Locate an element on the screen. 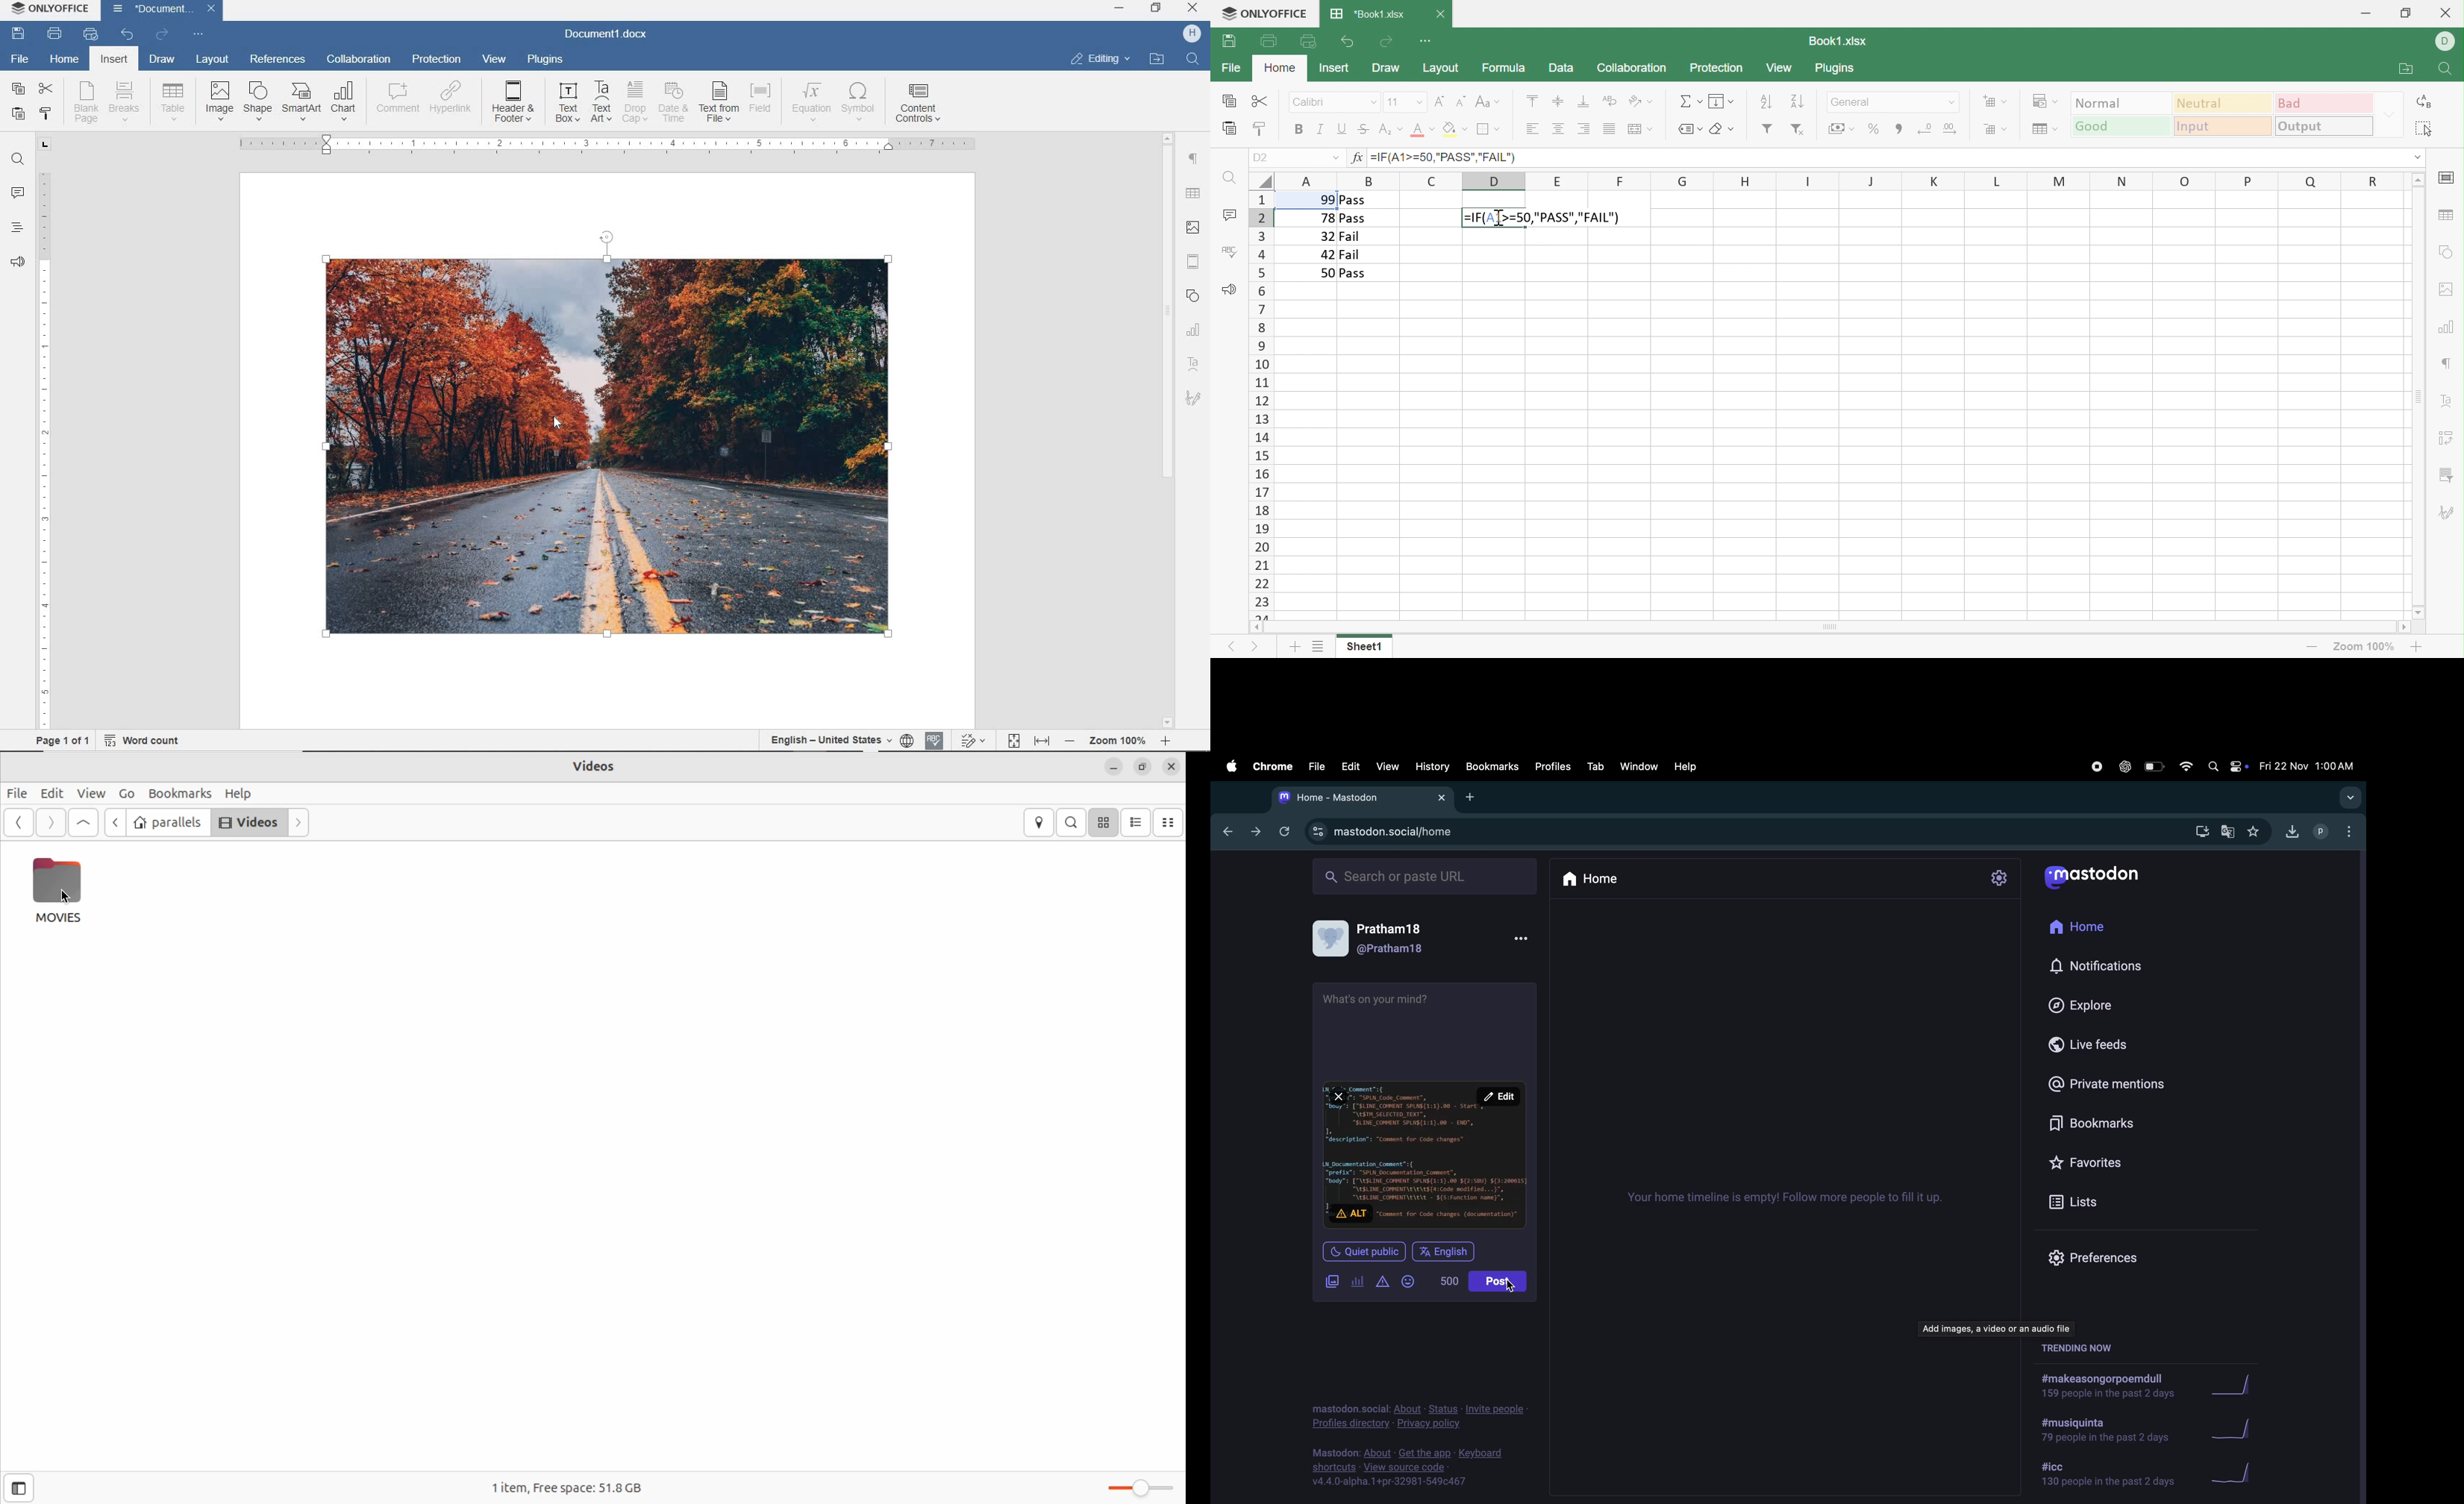  undo is located at coordinates (126, 35).